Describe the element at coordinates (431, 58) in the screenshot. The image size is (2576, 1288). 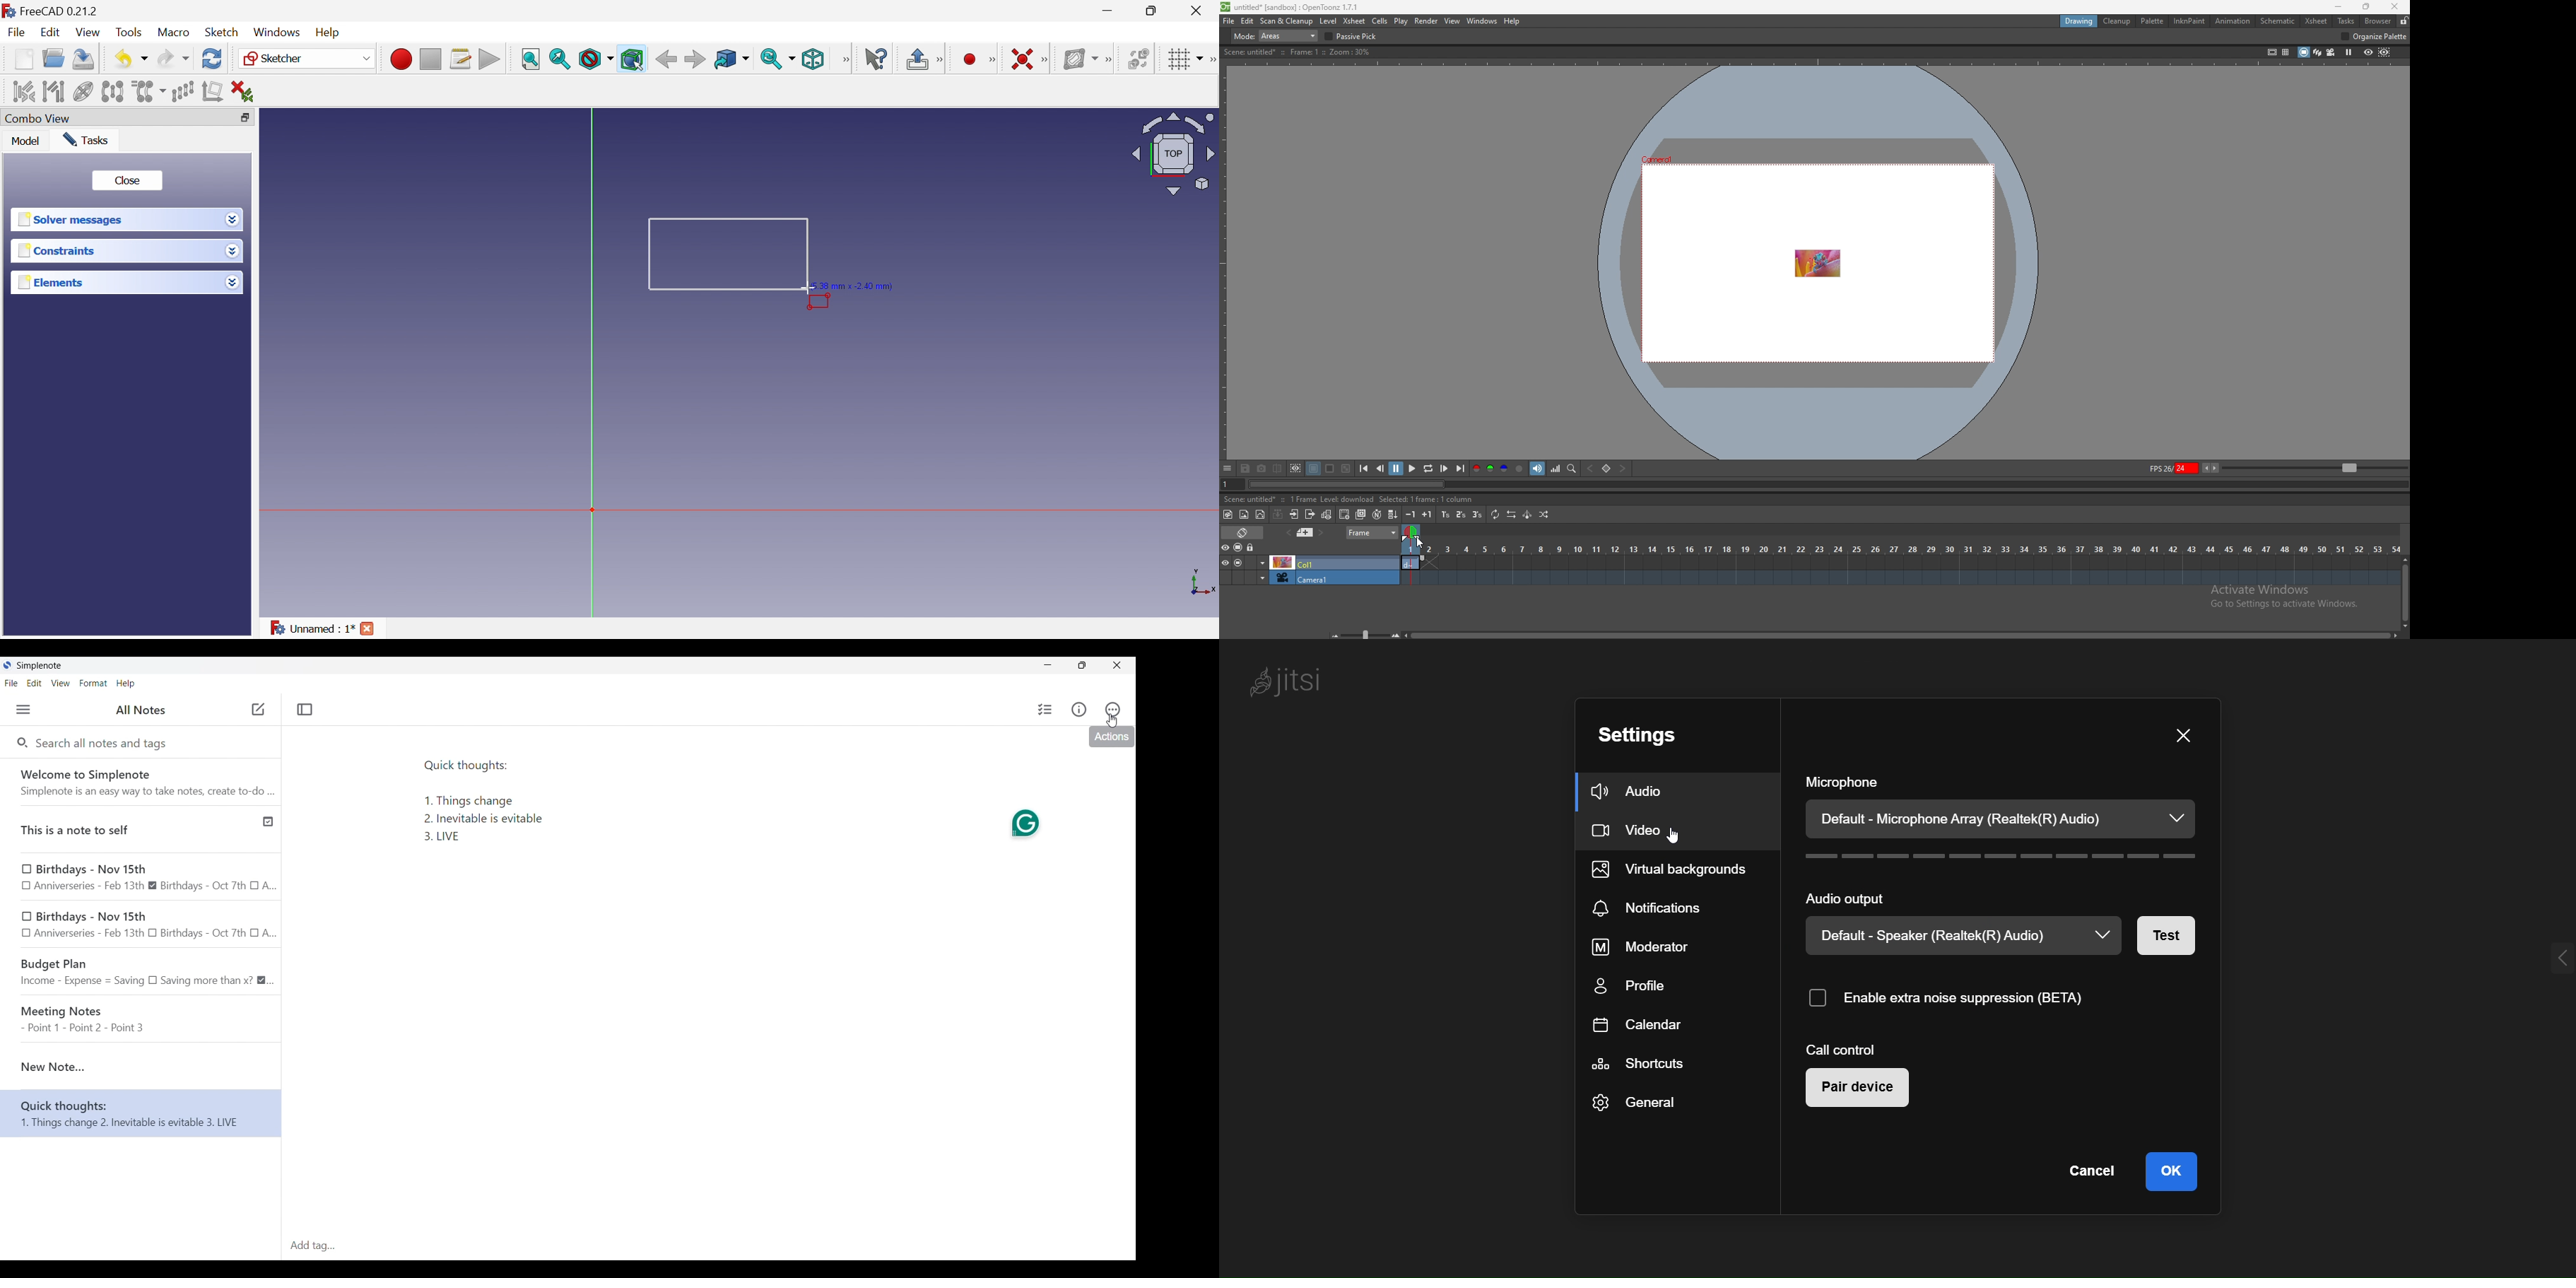
I see `Stop macro recording` at that location.